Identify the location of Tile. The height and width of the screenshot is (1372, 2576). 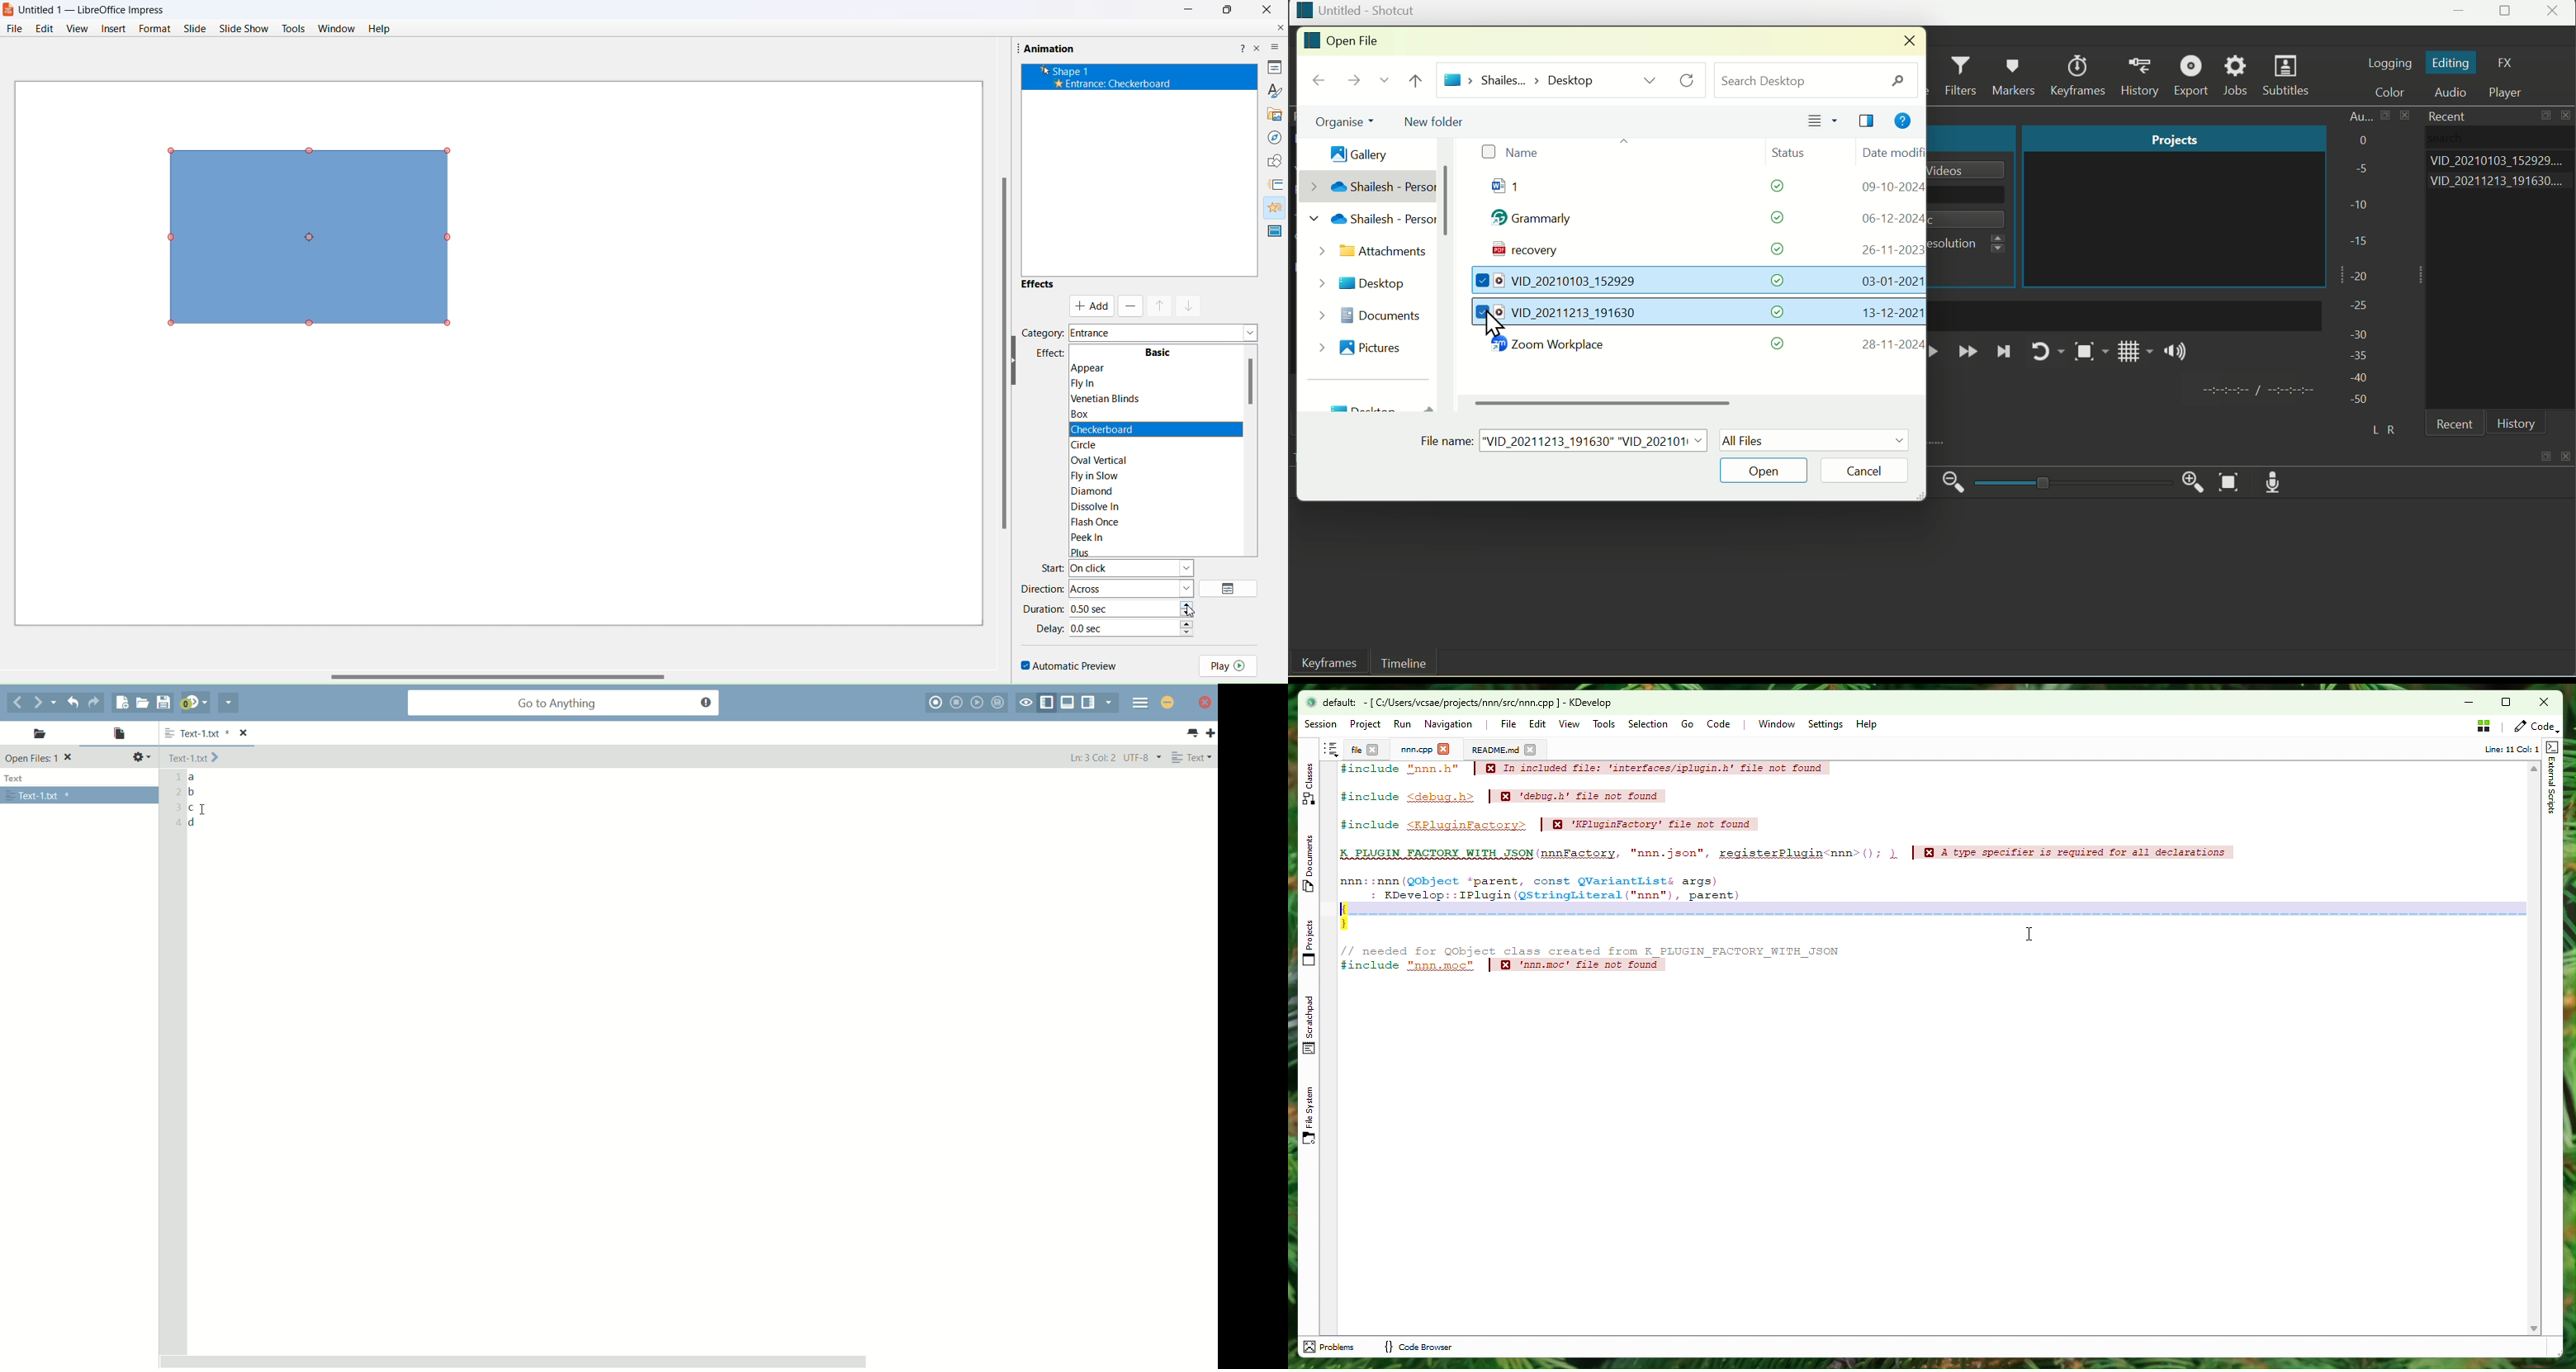
(1869, 122).